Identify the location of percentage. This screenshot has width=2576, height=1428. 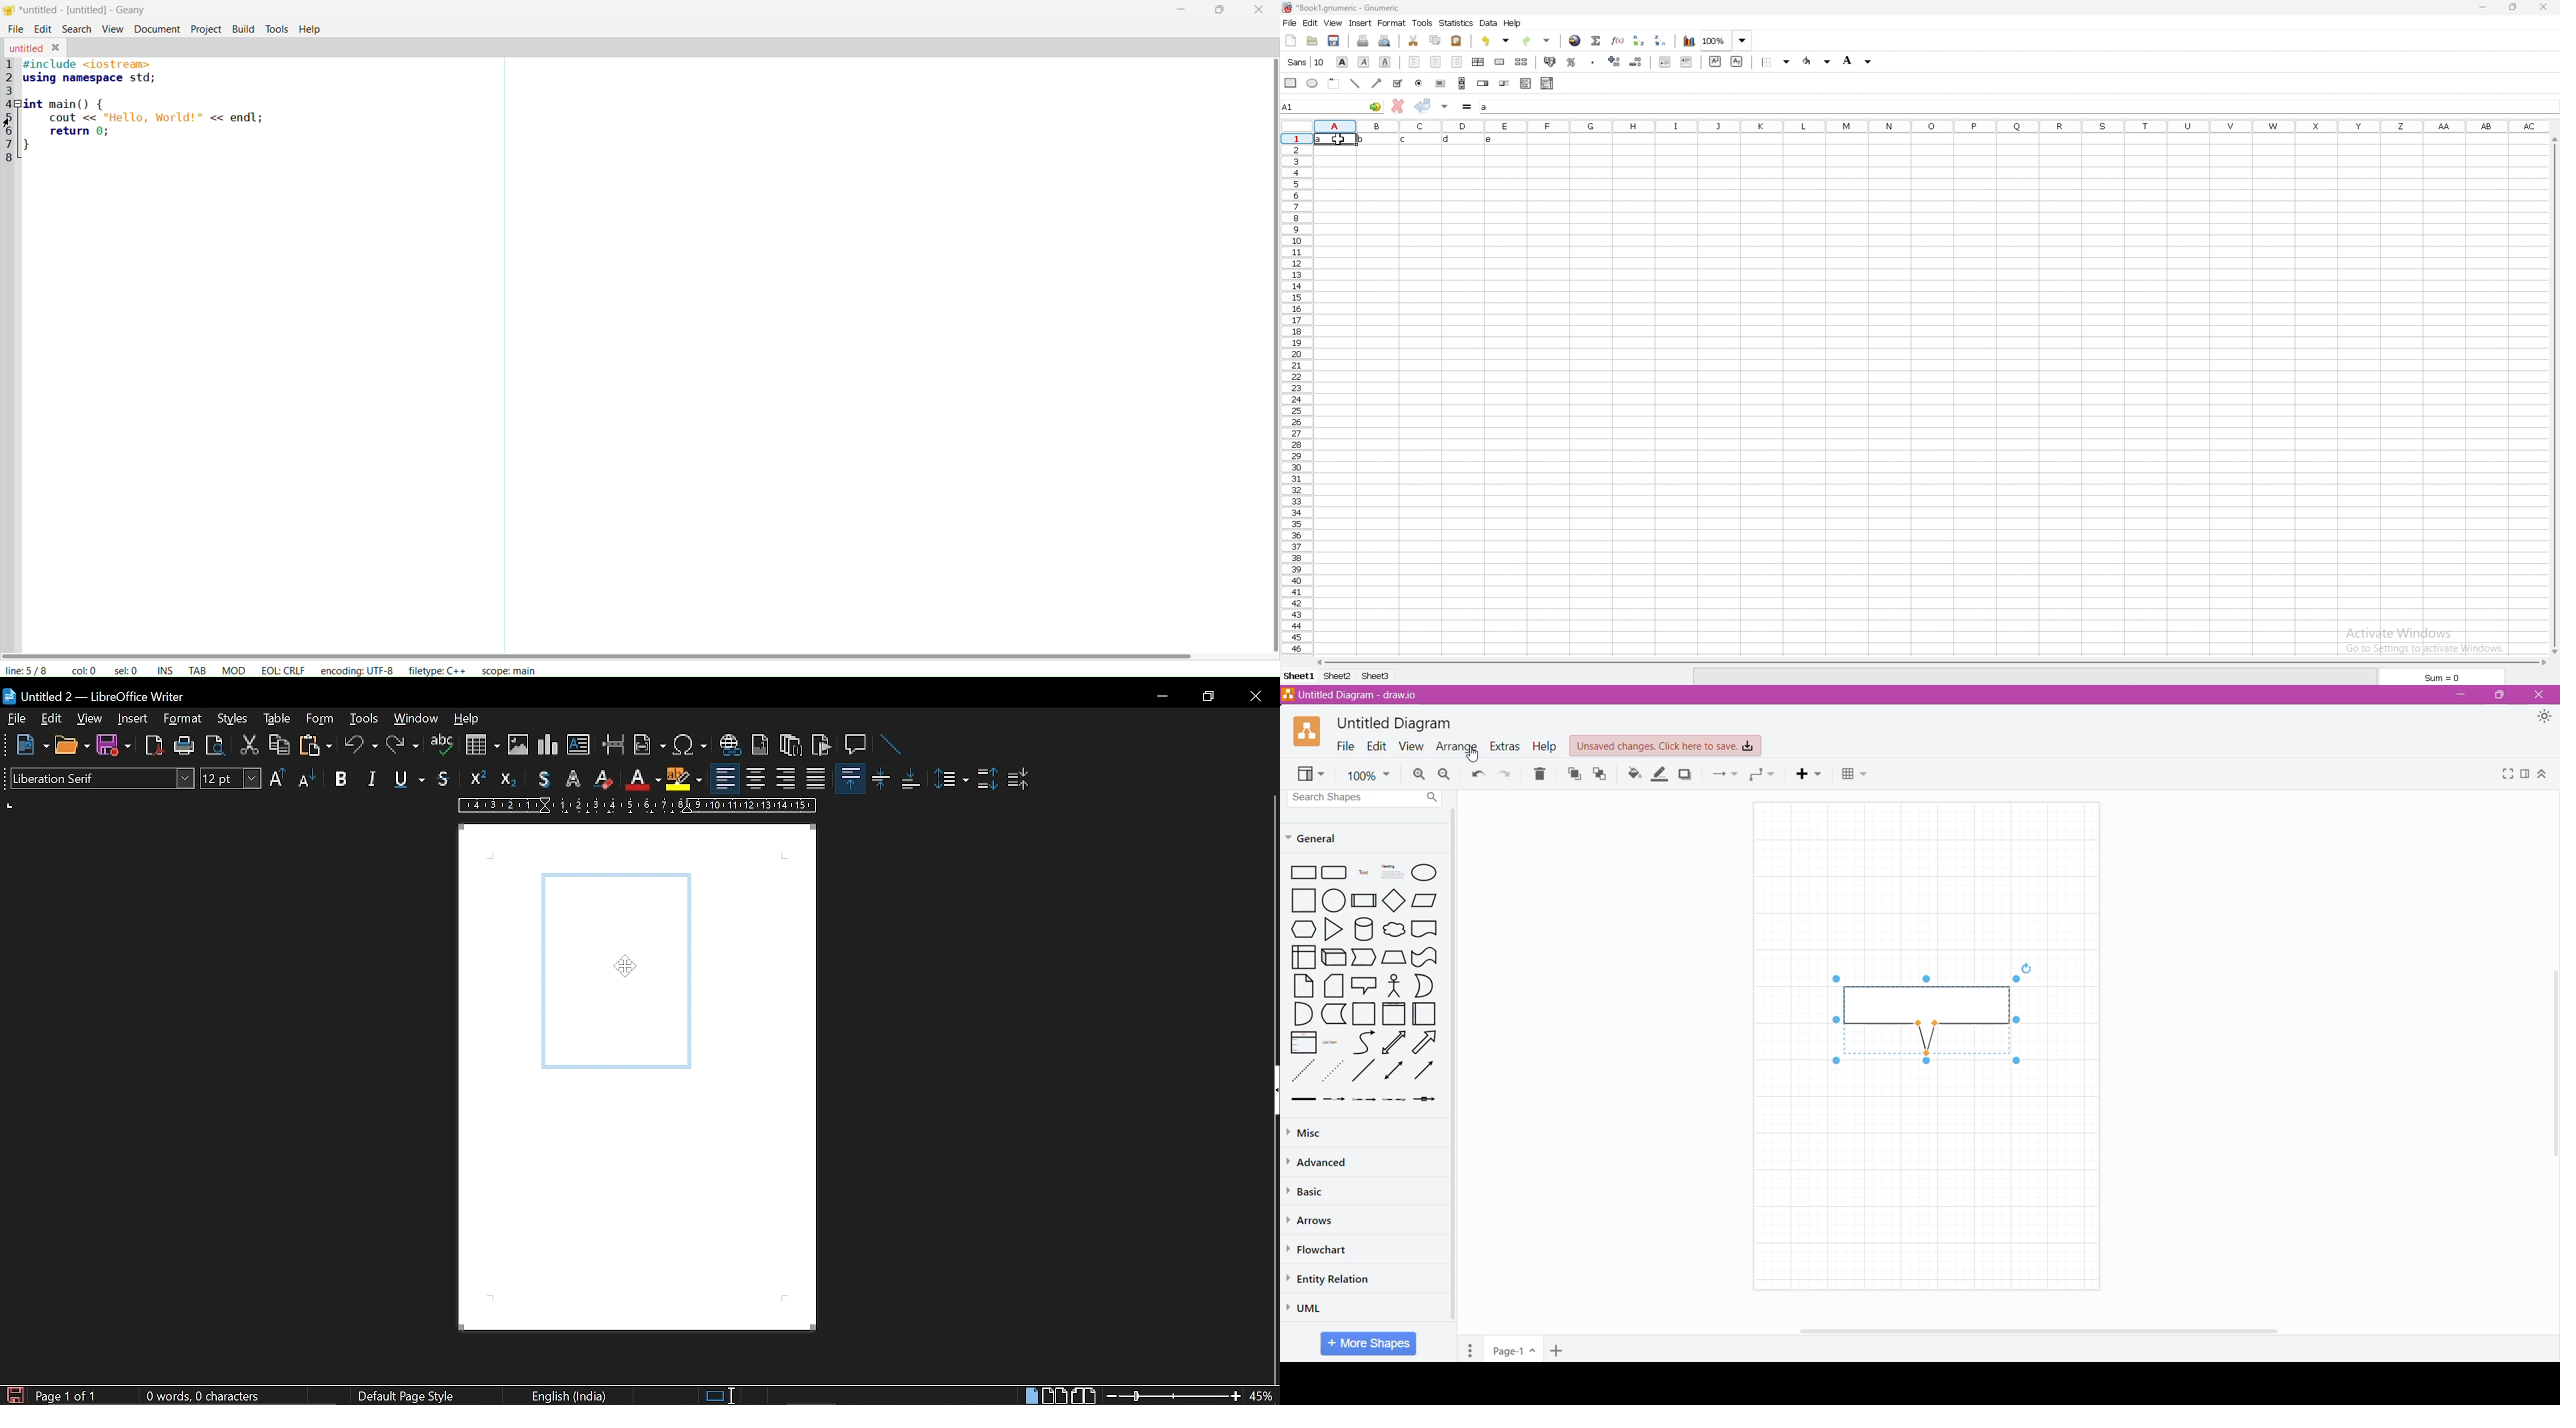
(1572, 62).